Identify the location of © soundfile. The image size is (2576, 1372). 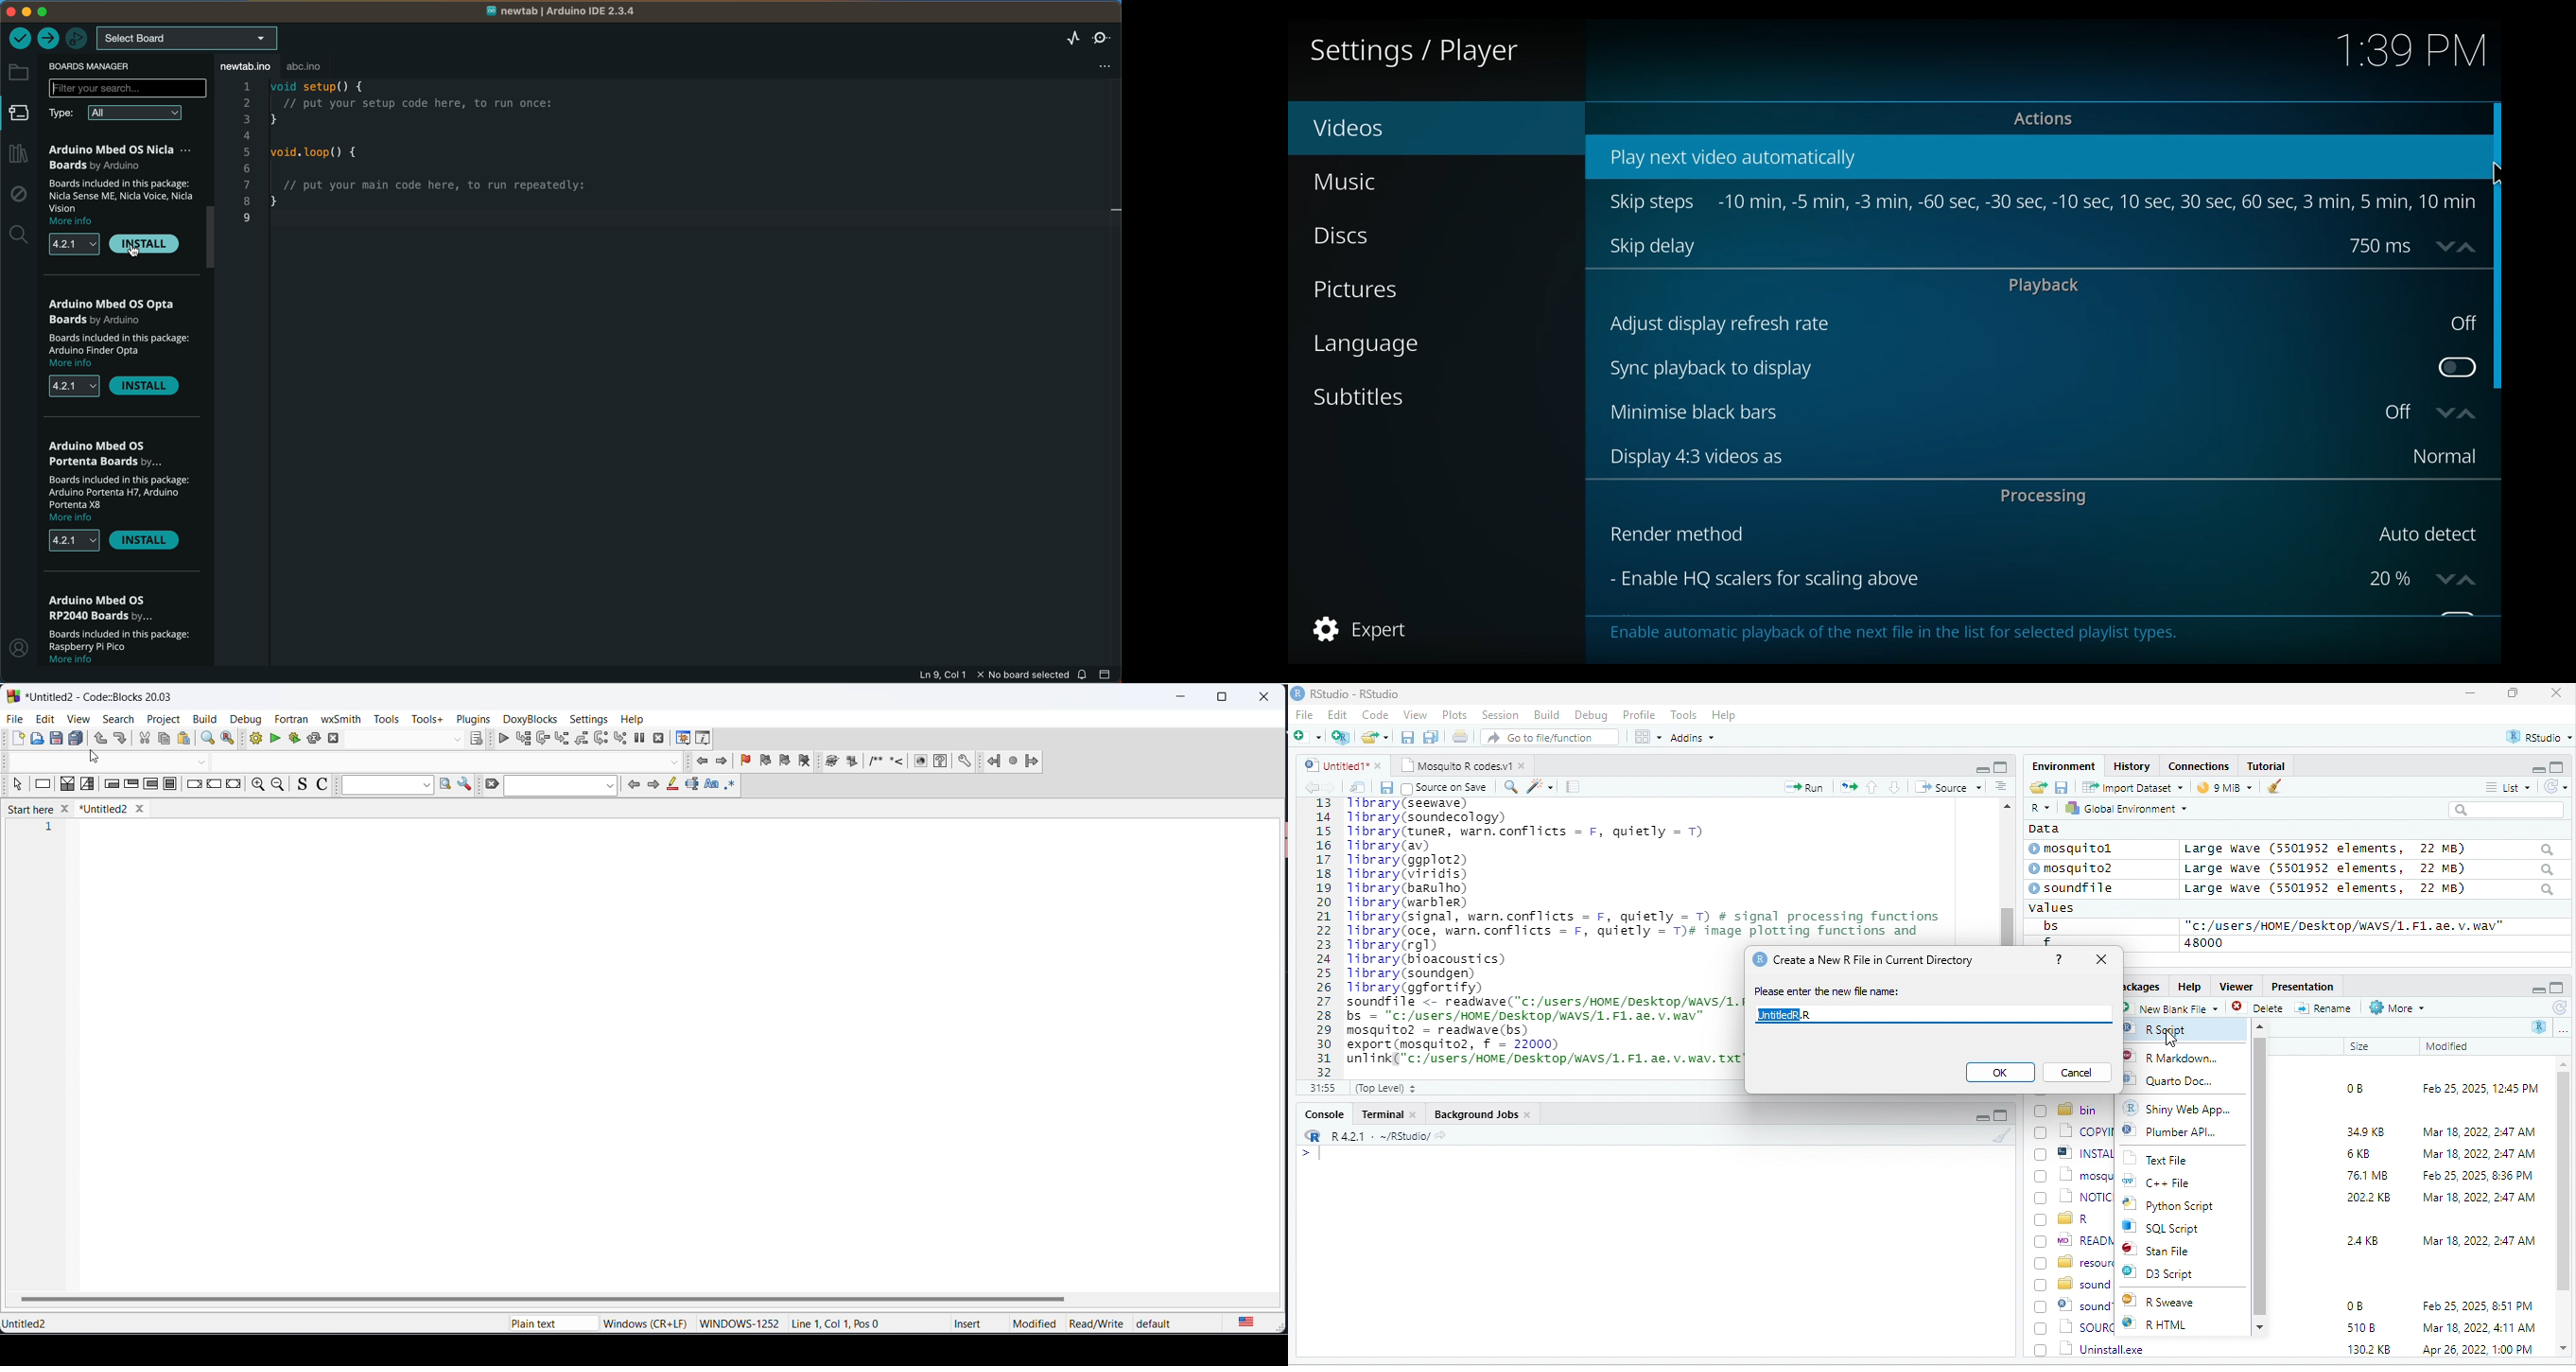
(2080, 887).